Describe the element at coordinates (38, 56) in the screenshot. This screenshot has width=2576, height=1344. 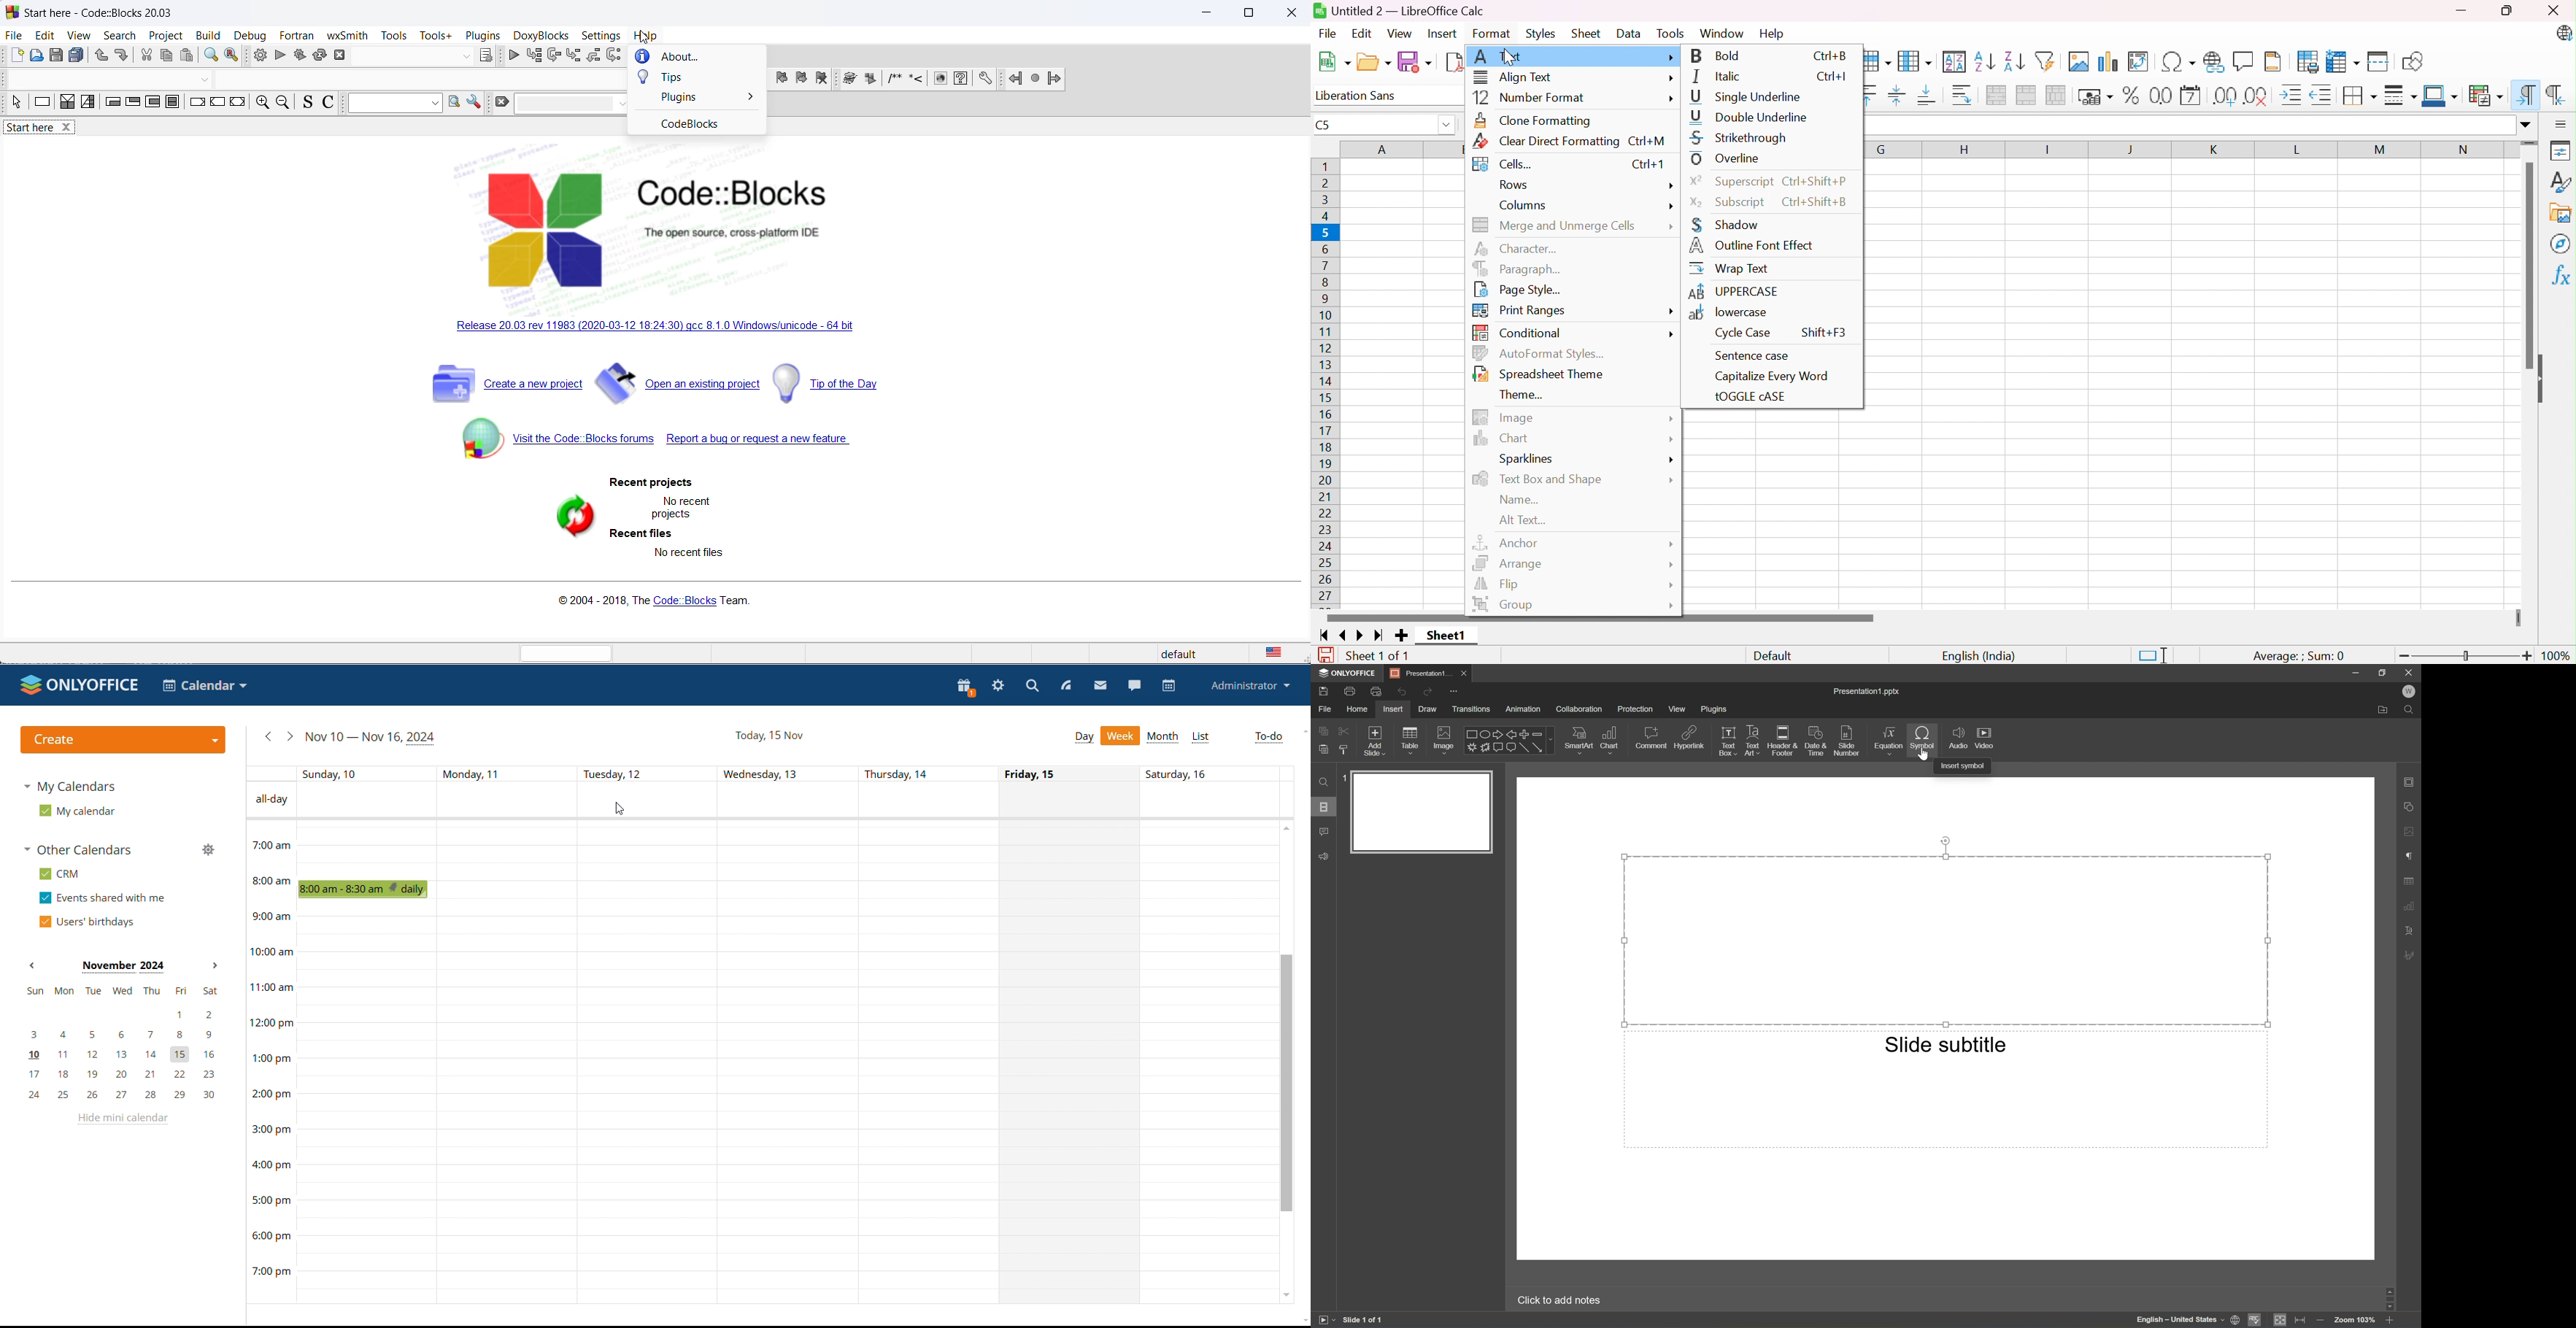
I see `open` at that location.